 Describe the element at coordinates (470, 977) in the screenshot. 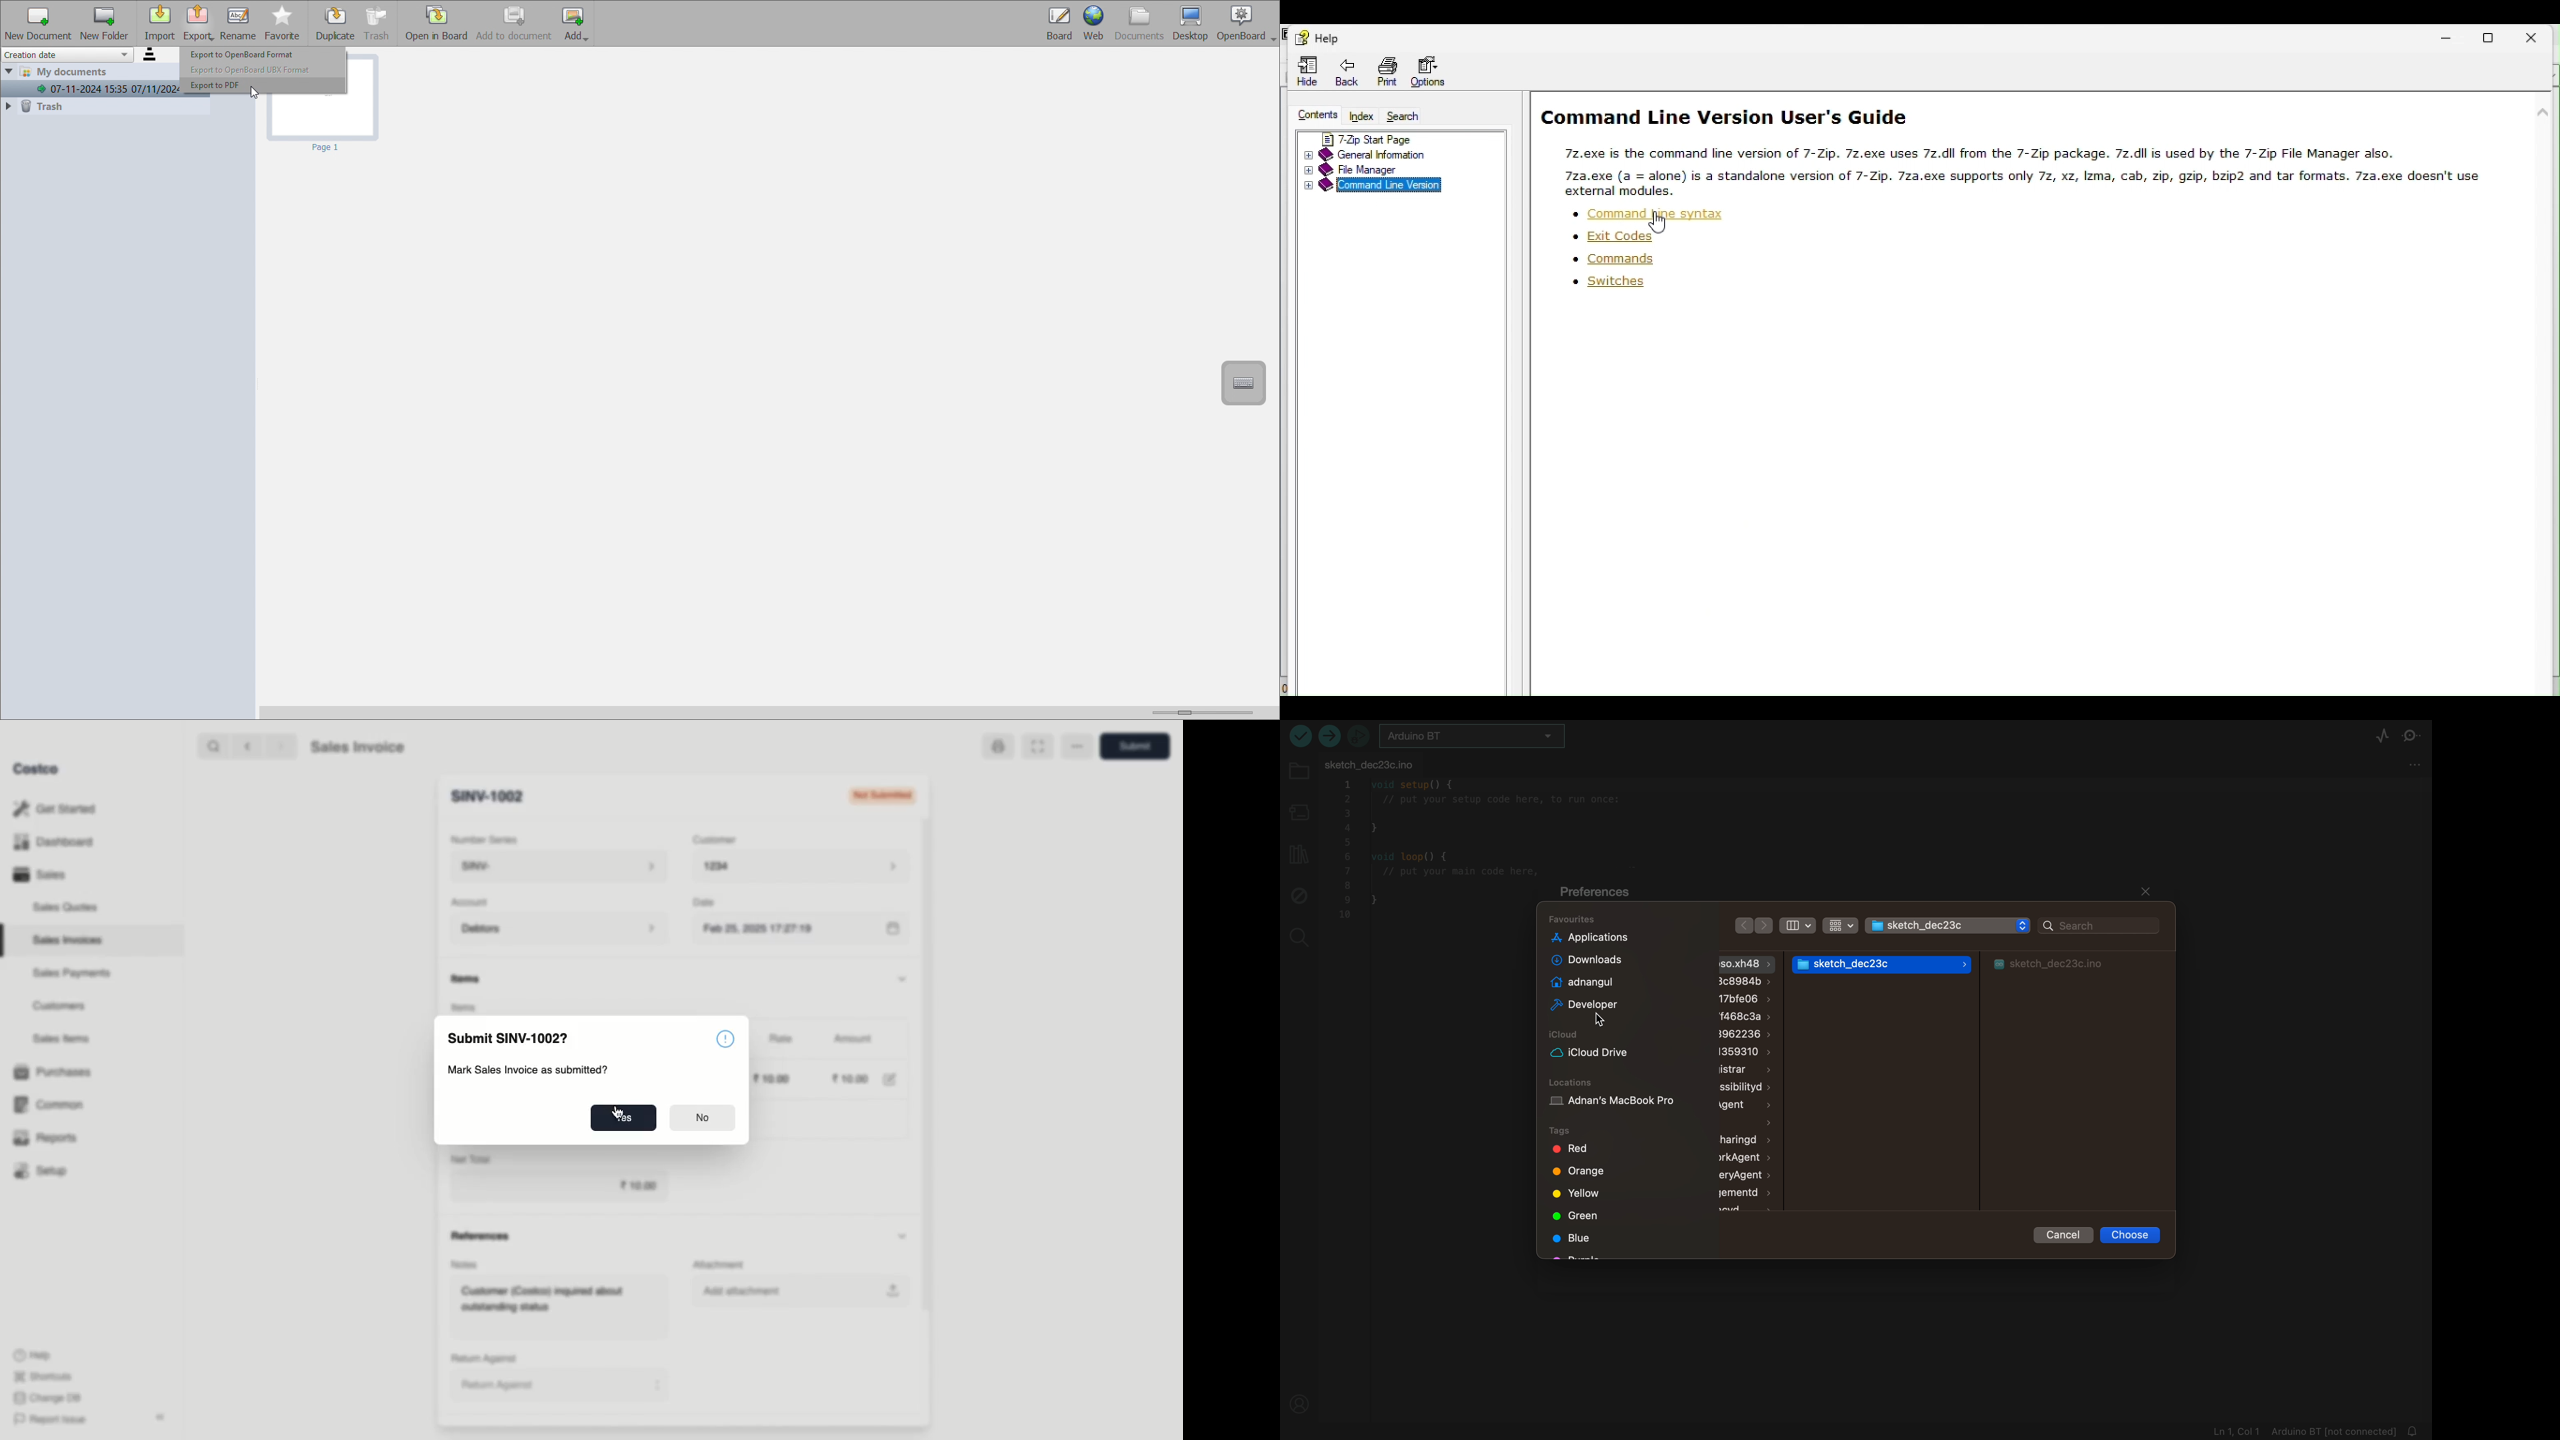

I see `` at that location.